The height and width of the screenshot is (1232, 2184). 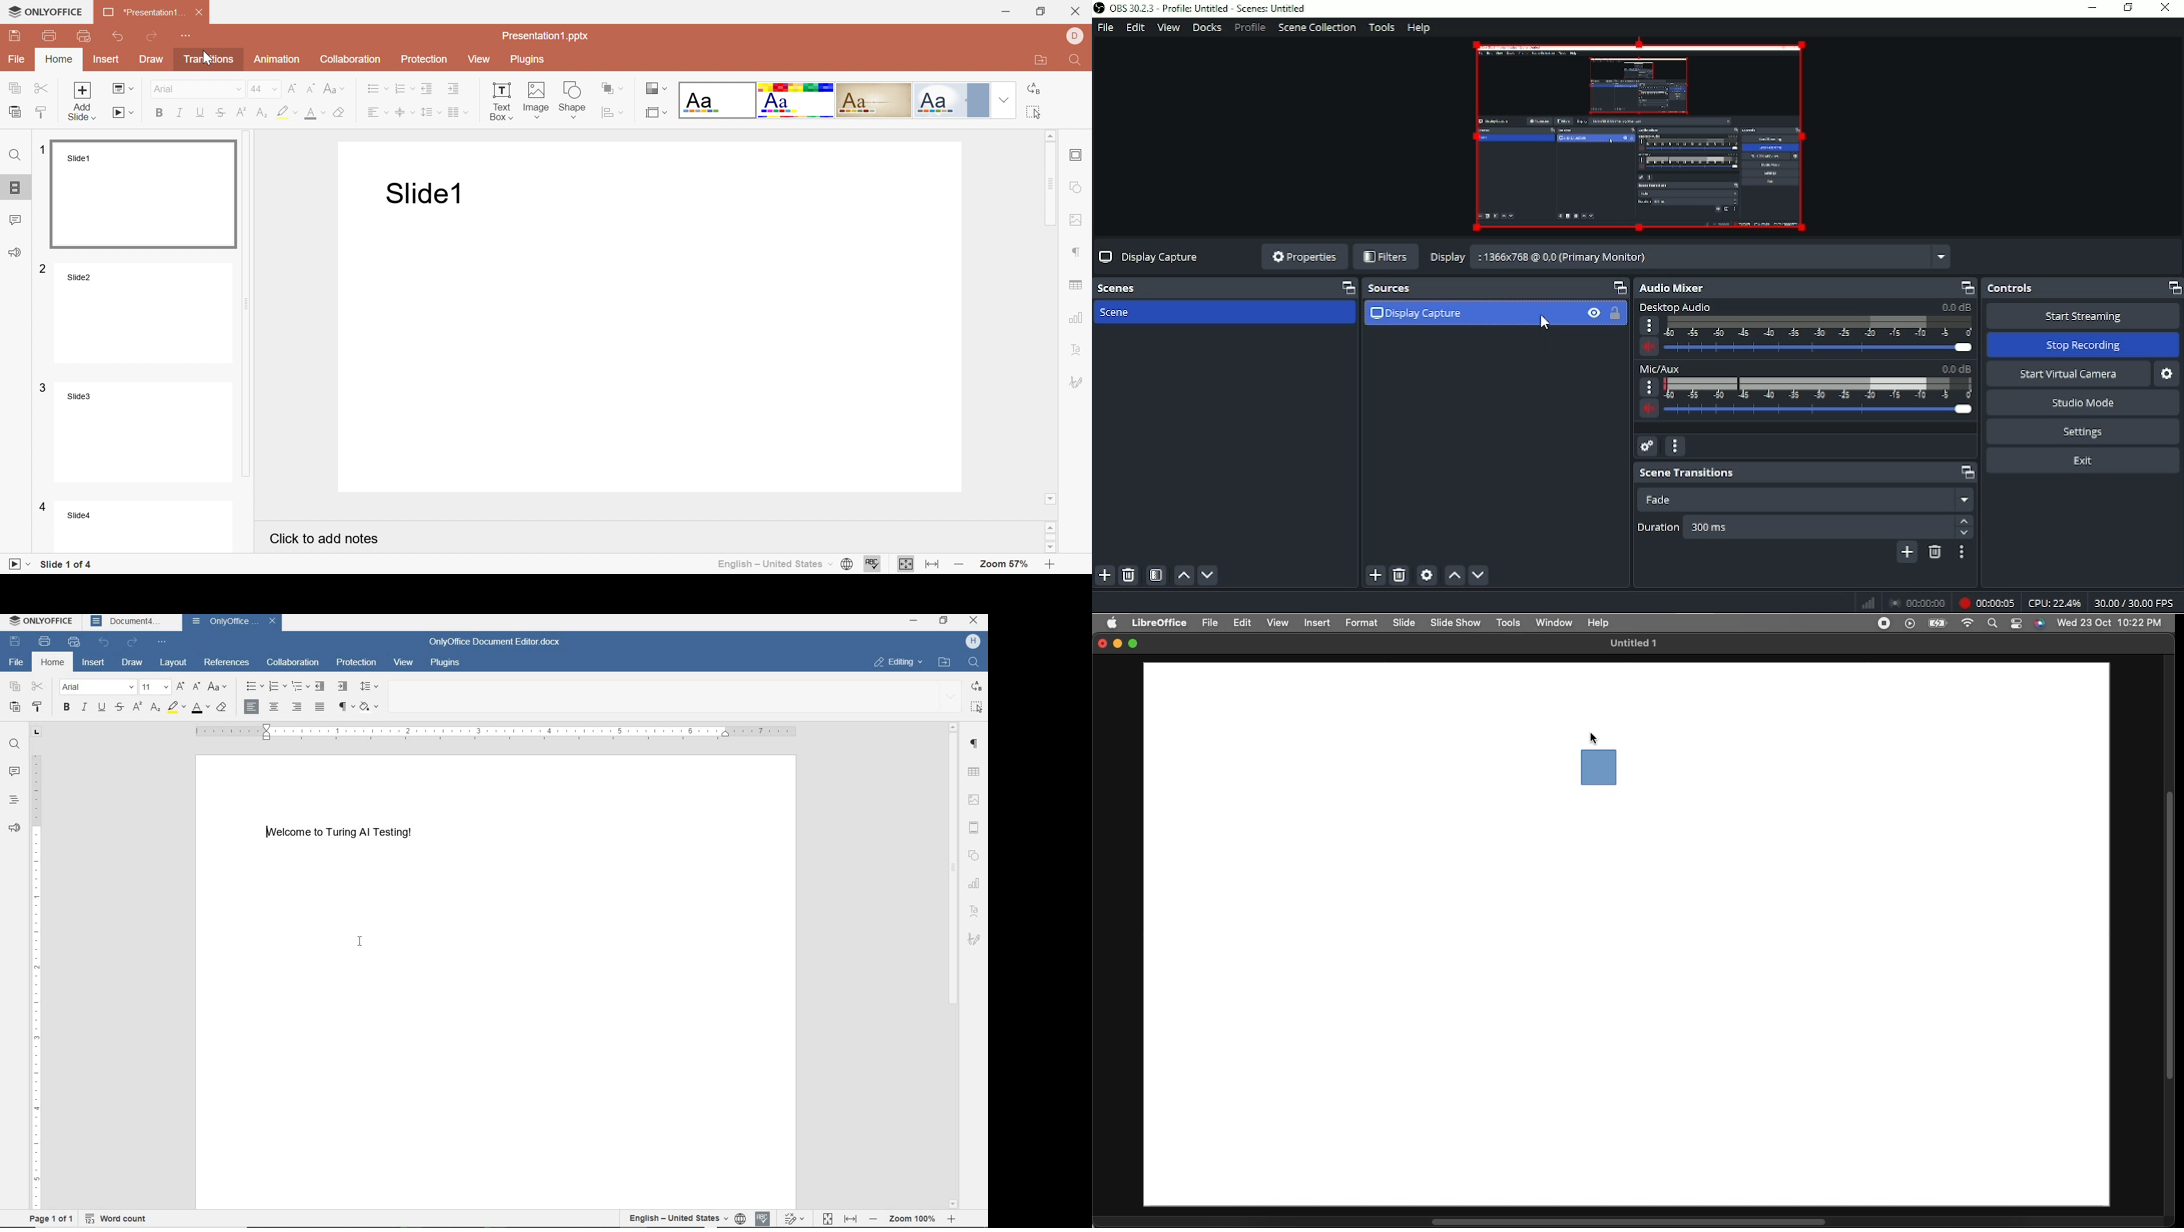 What do you see at coordinates (1869, 602) in the screenshot?
I see `Graph` at bounding box center [1869, 602].